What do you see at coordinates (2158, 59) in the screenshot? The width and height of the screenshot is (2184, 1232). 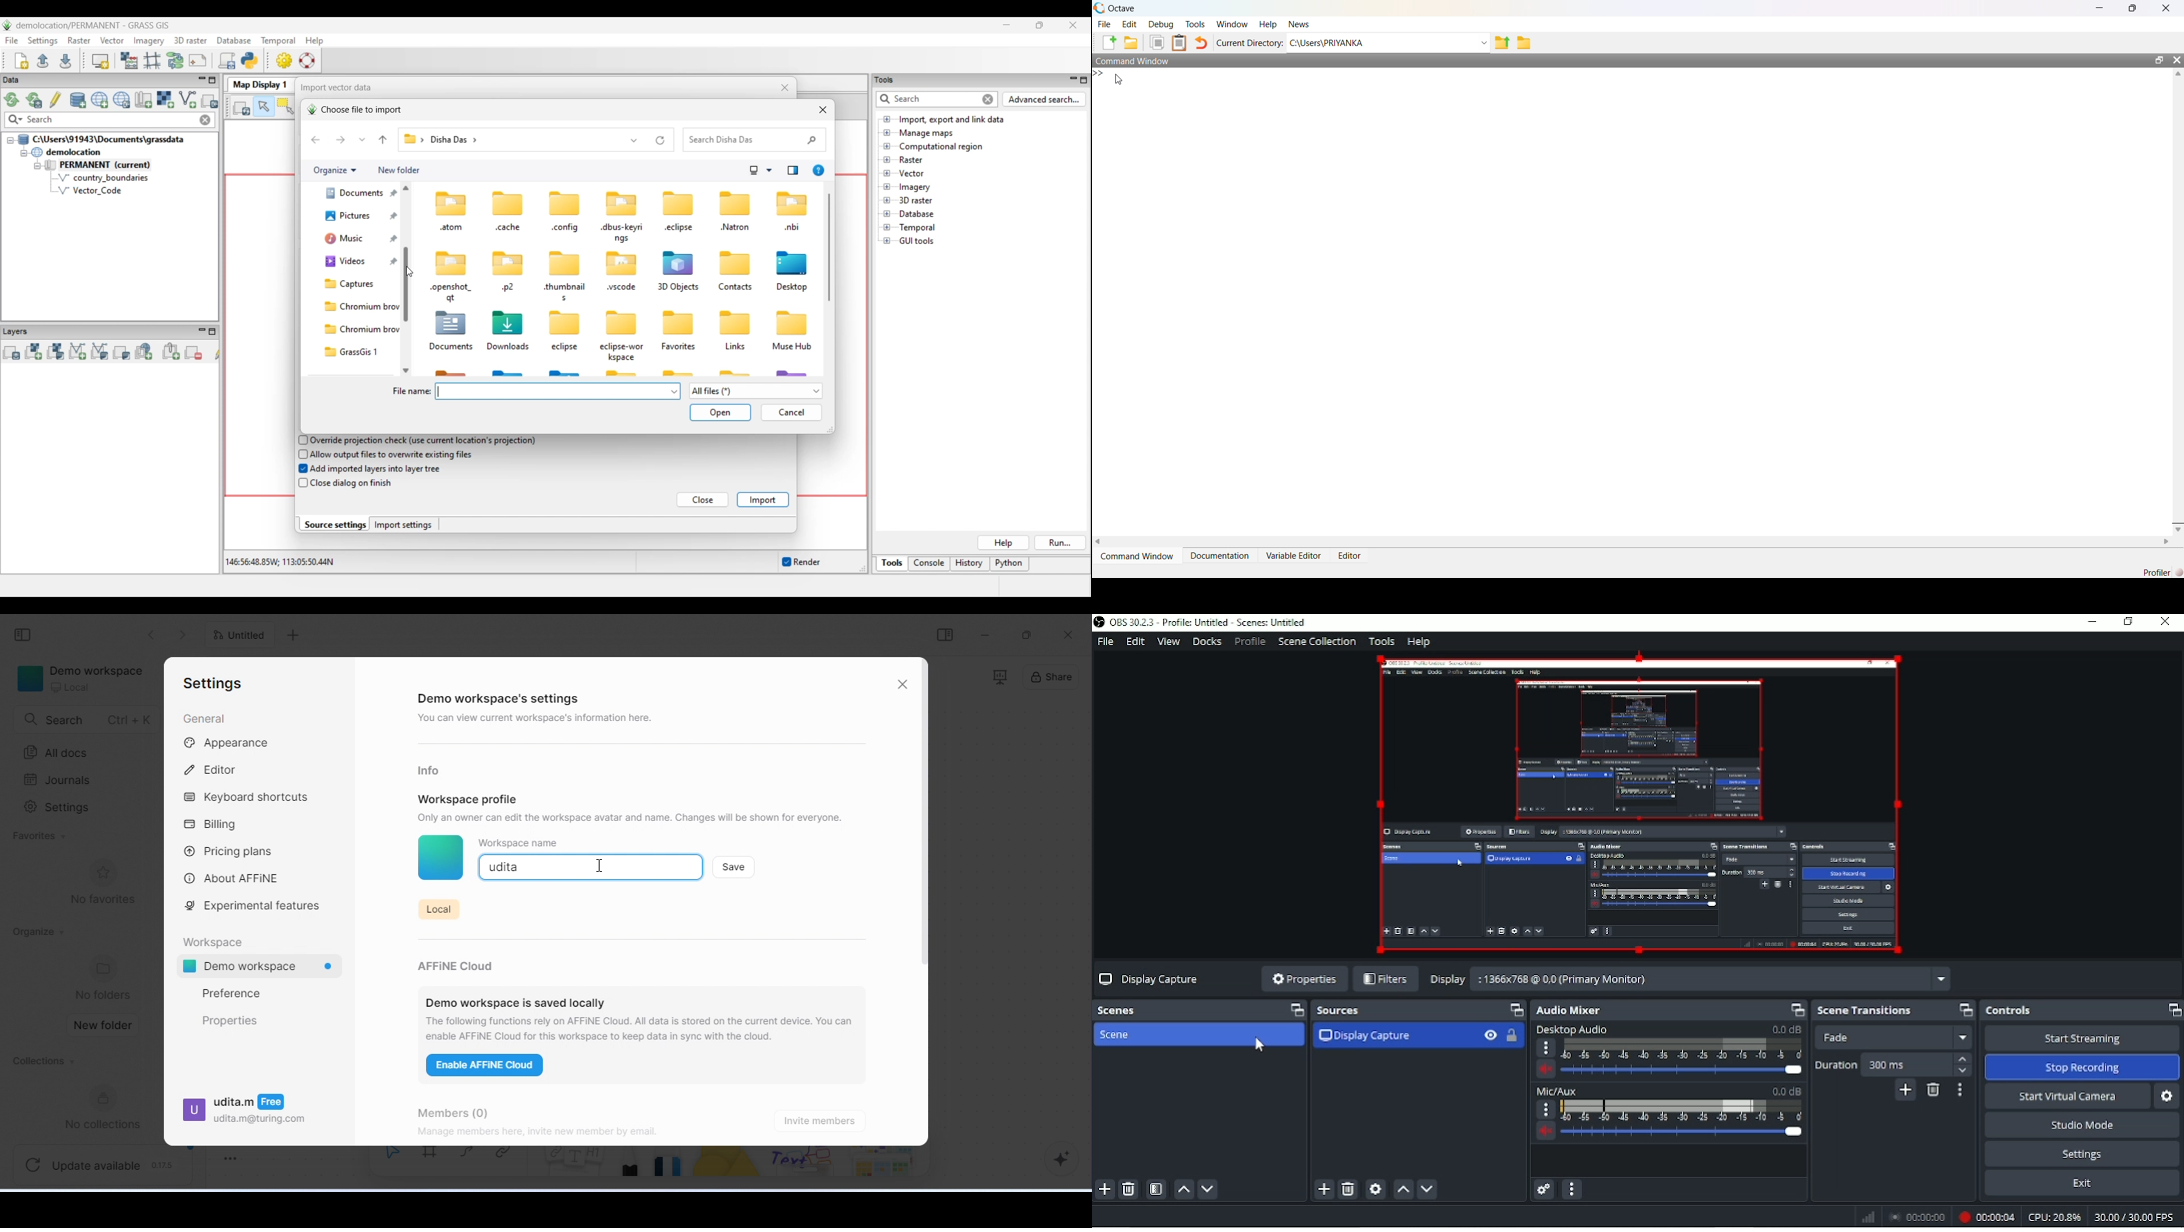 I see `open in separate window` at bounding box center [2158, 59].